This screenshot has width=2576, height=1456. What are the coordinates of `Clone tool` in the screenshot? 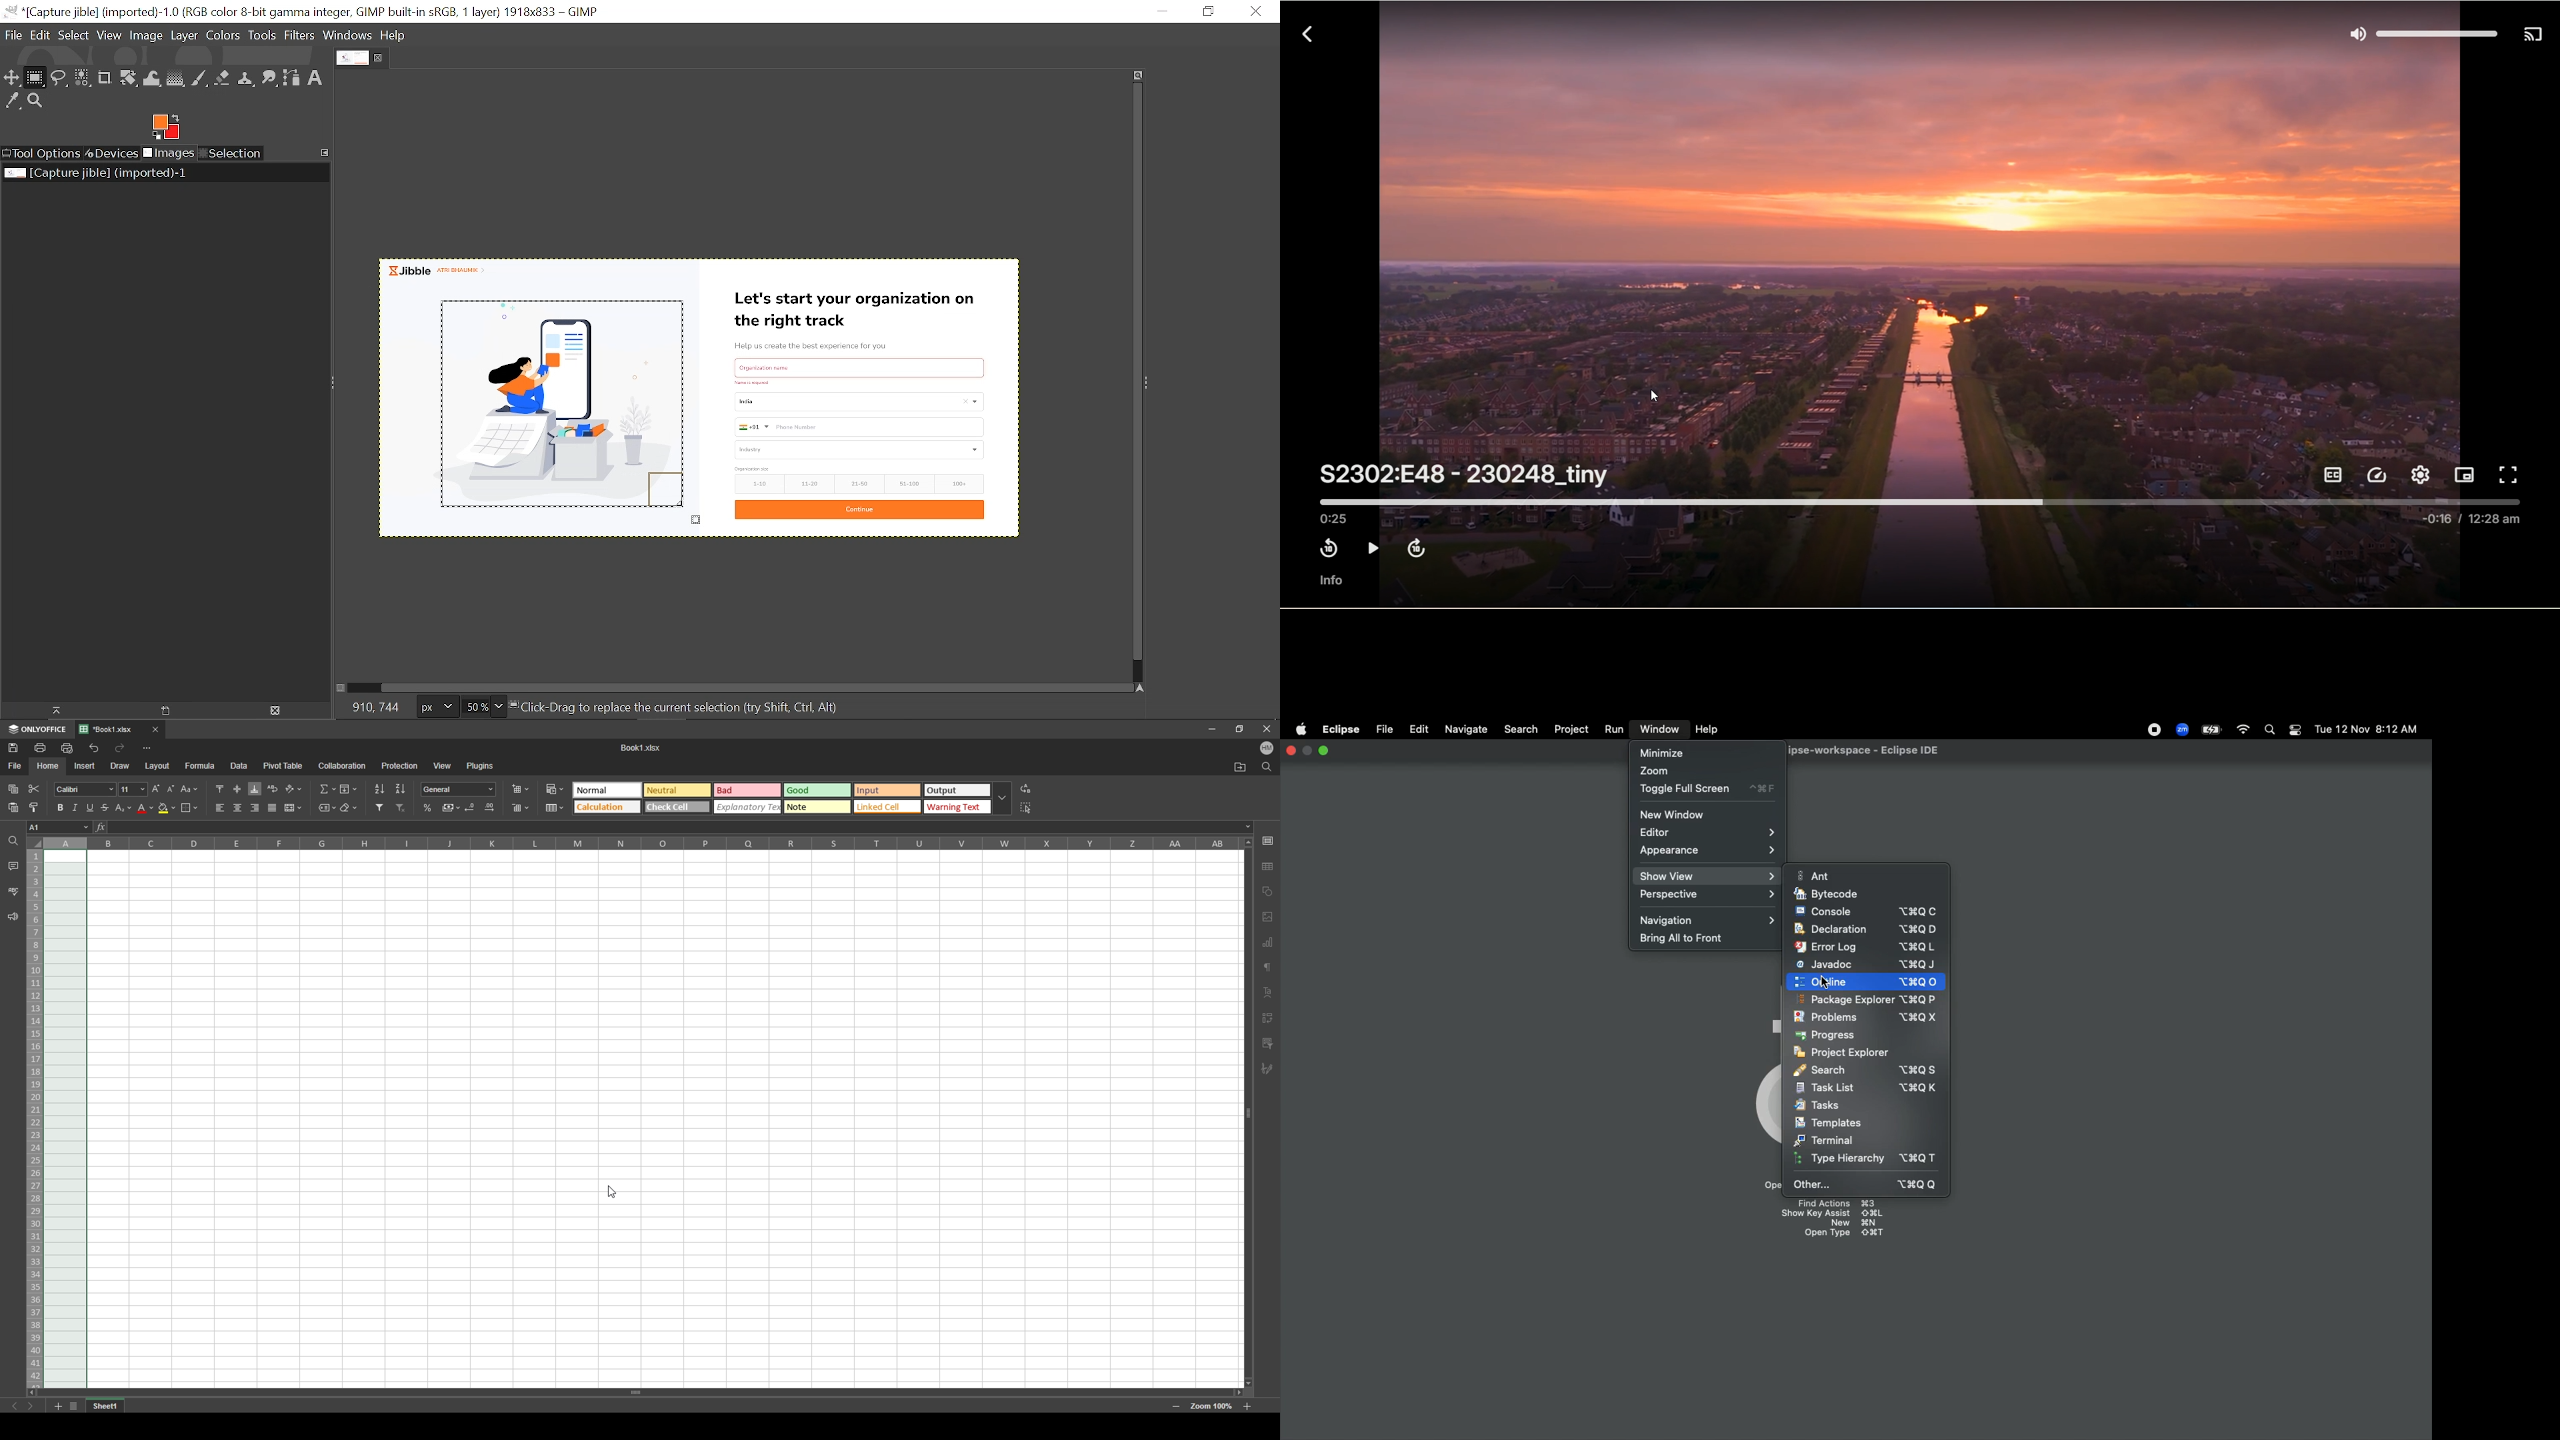 It's located at (247, 80).